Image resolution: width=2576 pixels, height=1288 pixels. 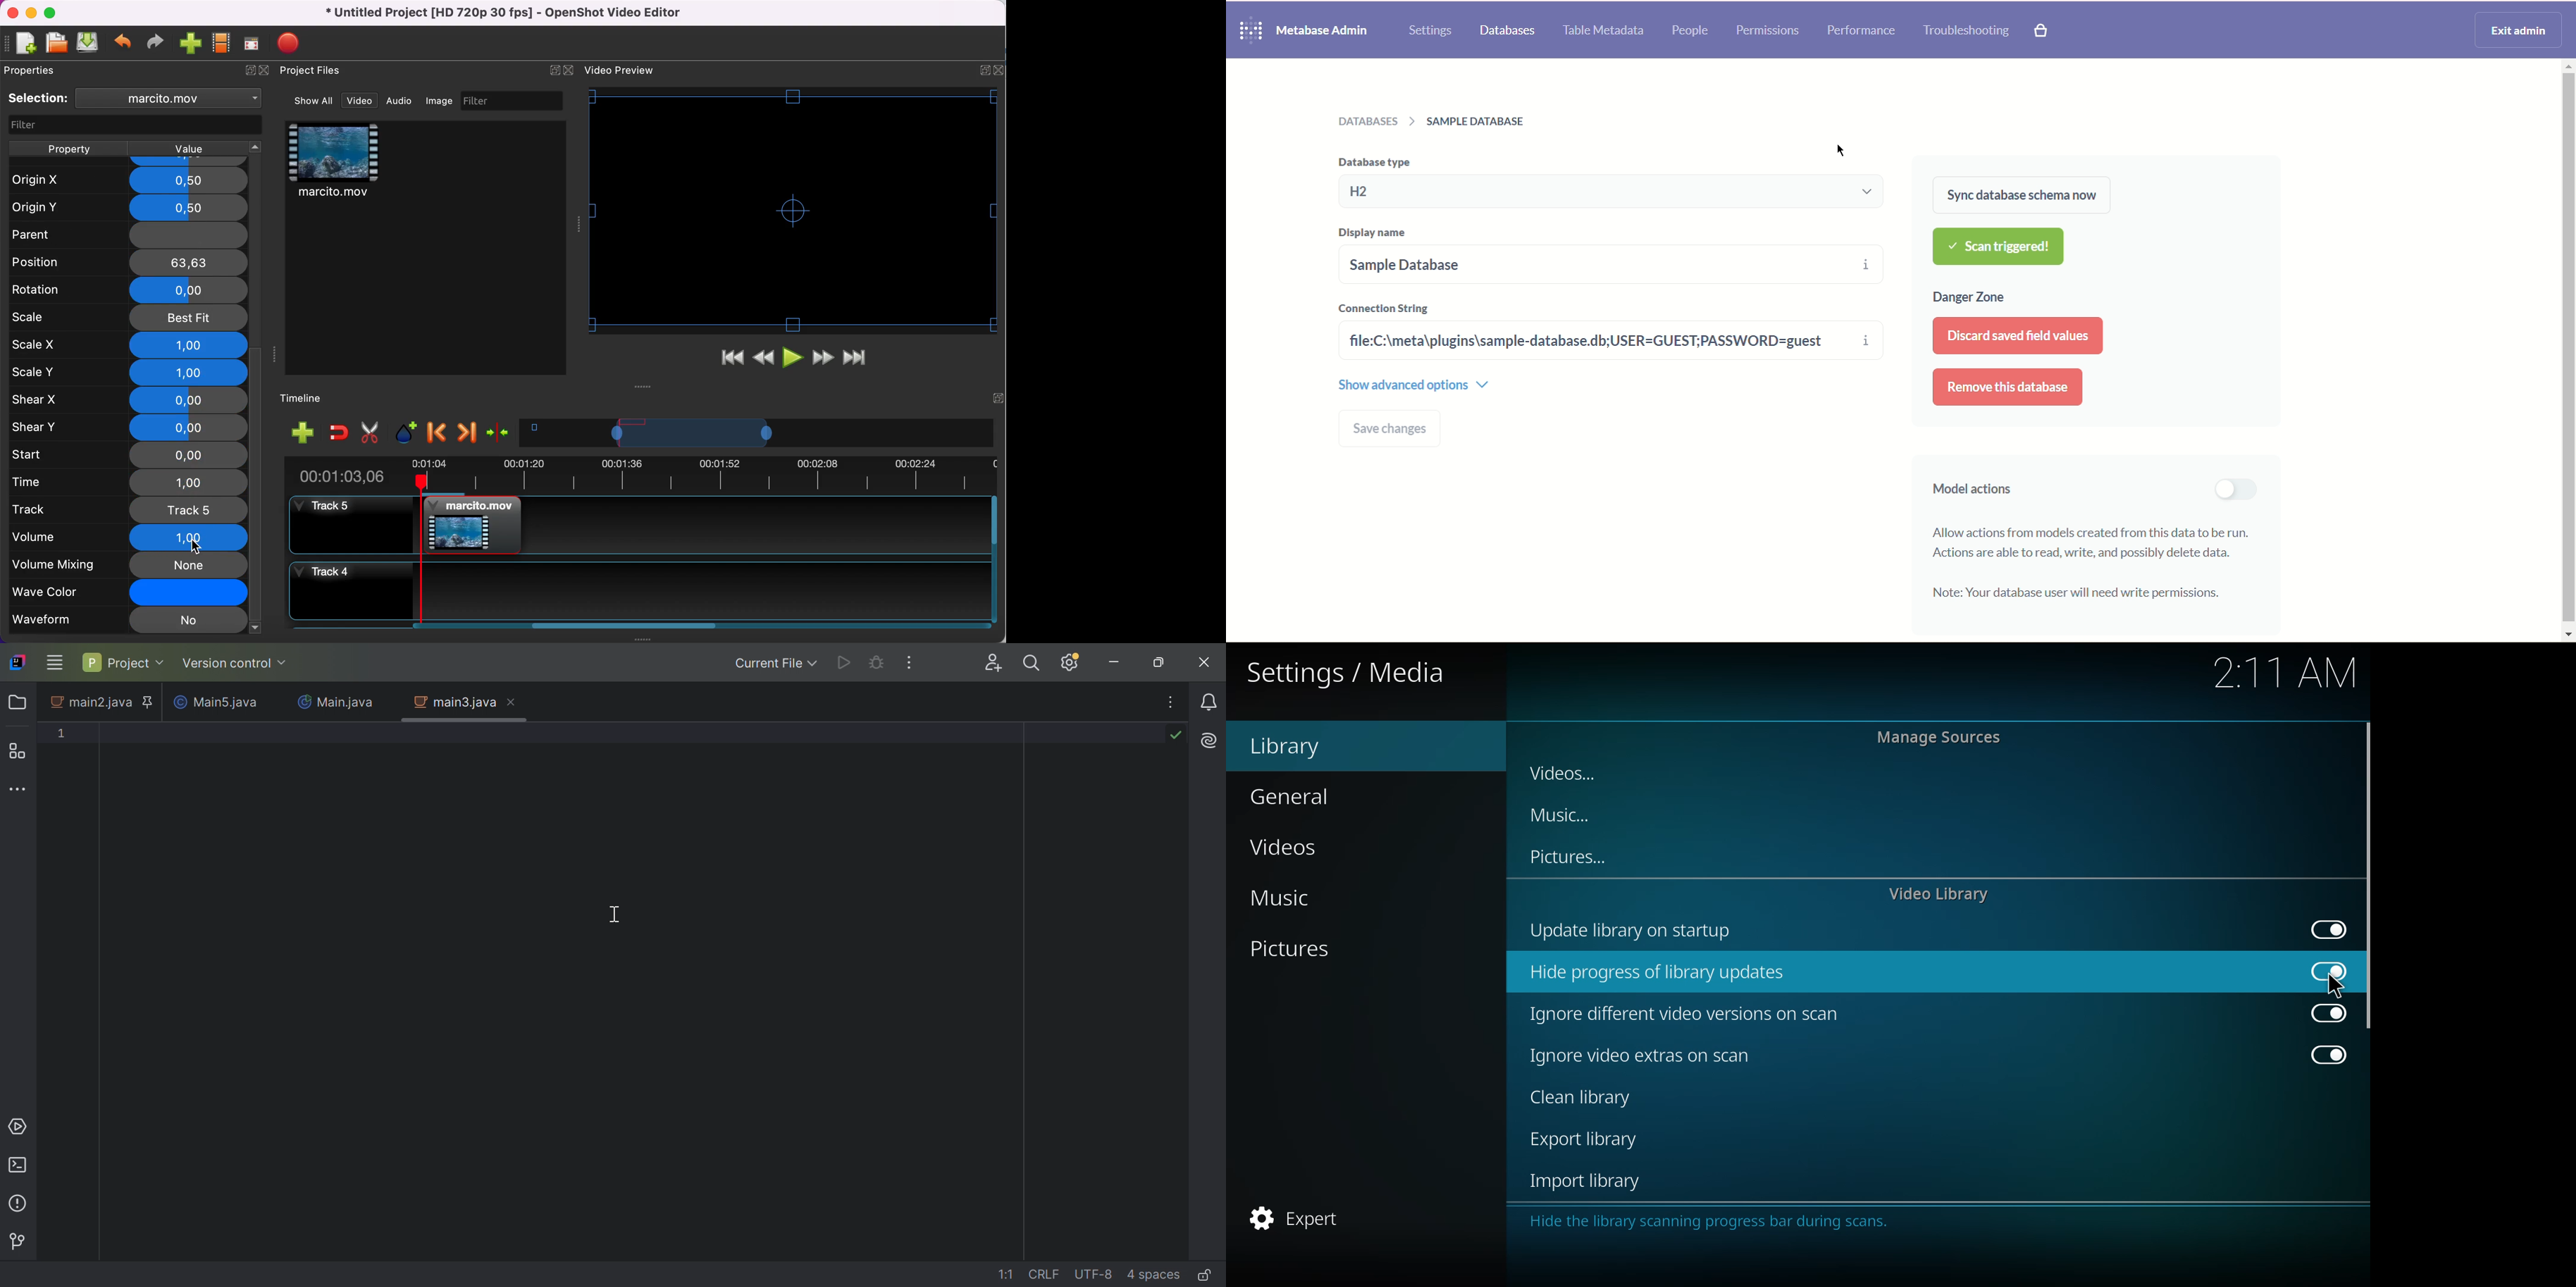 I want to click on general, so click(x=1292, y=796).